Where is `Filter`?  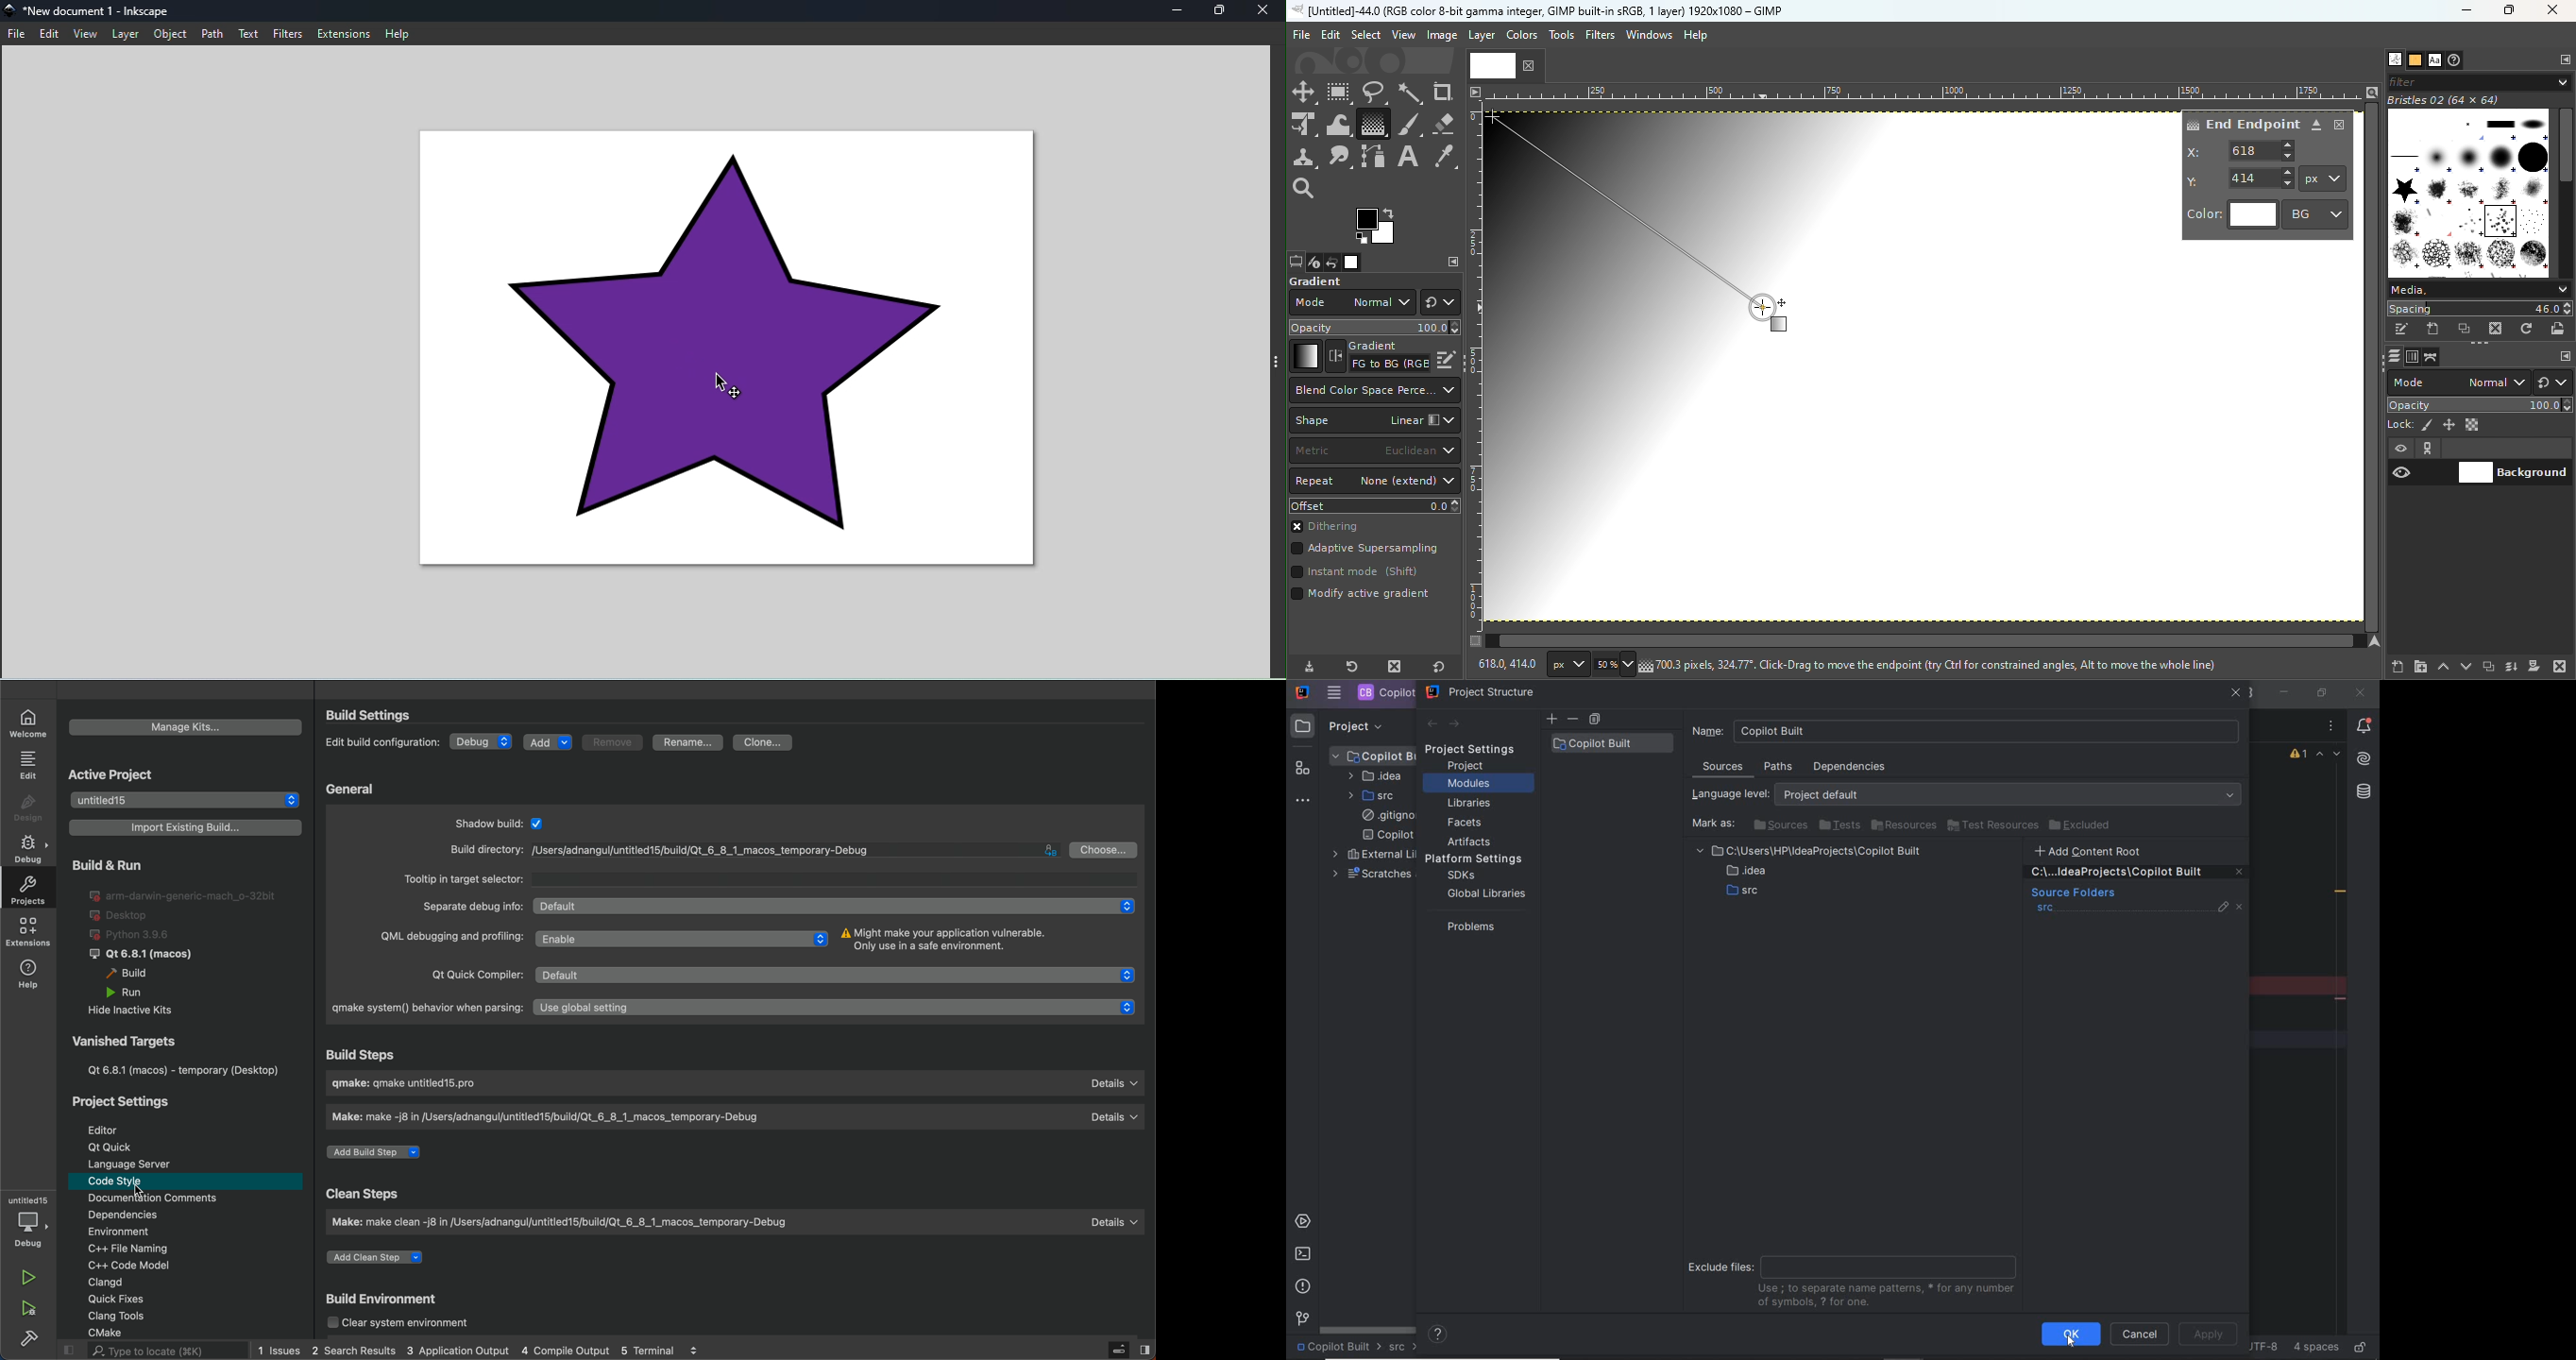 Filter is located at coordinates (2480, 81).